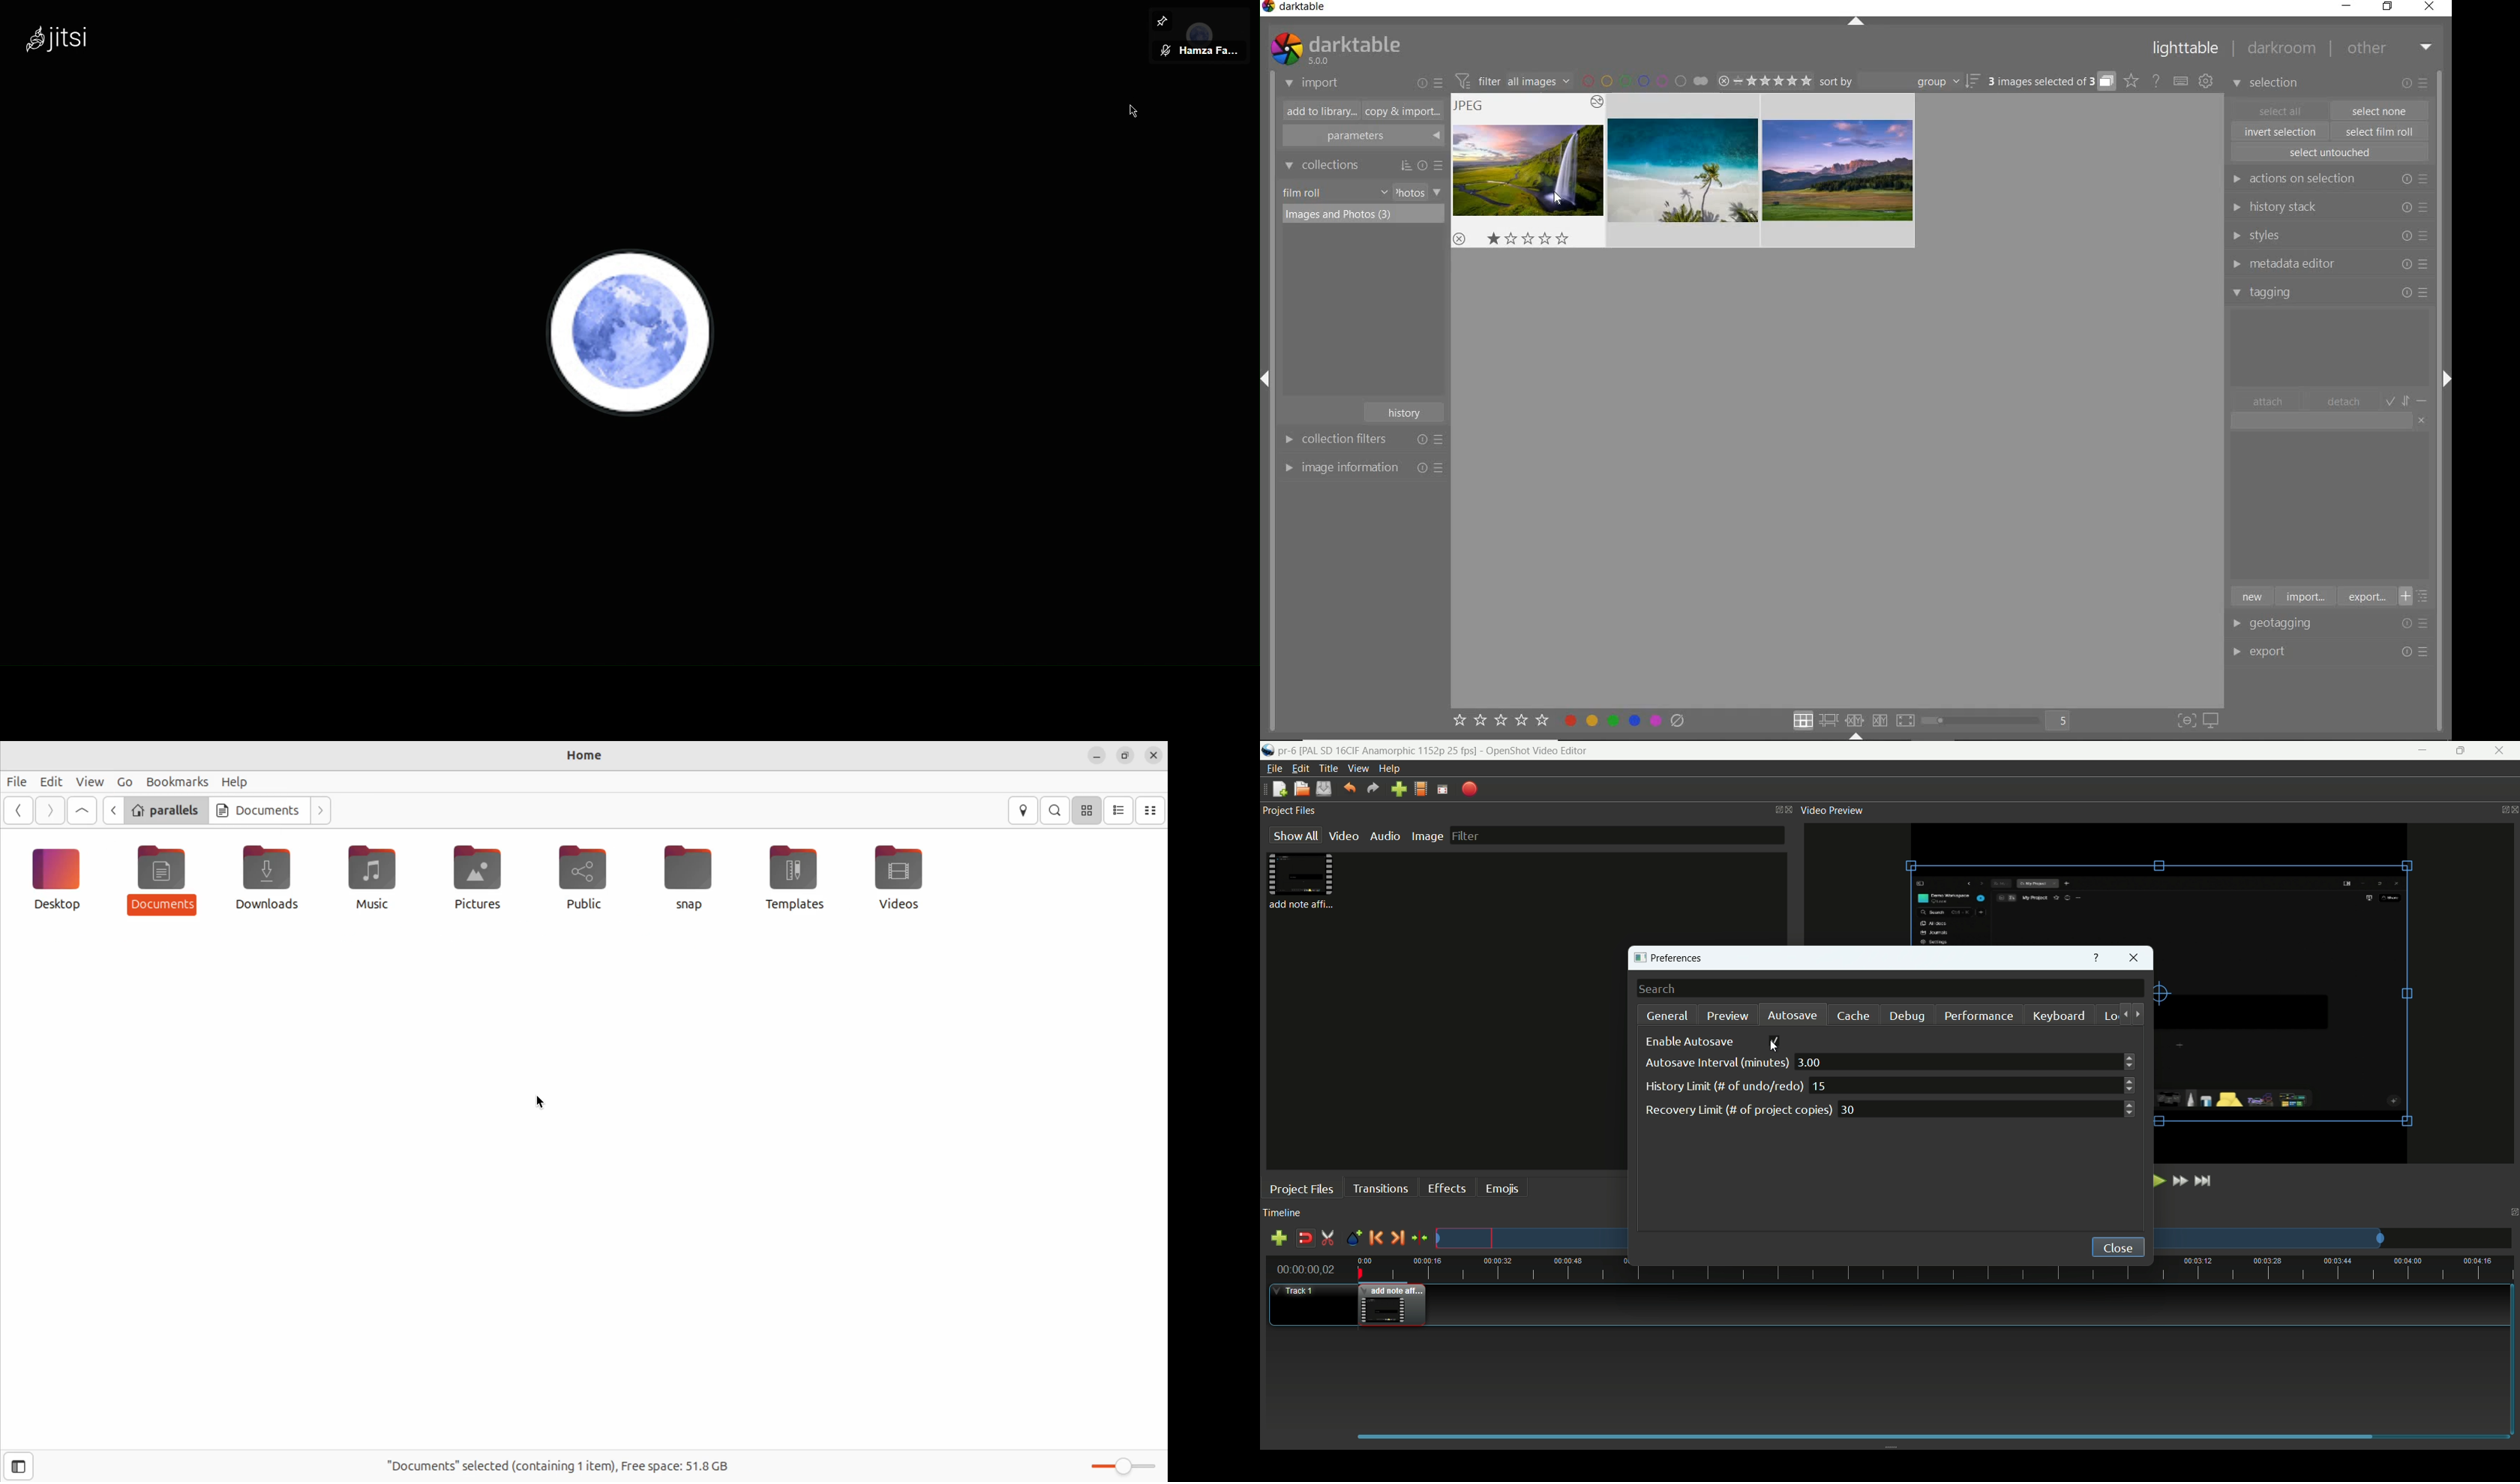 The image size is (2520, 1484). What do you see at coordinates (2331, 292) in the screenshot?
I see `tagging` at bounding box center [2331, 292].